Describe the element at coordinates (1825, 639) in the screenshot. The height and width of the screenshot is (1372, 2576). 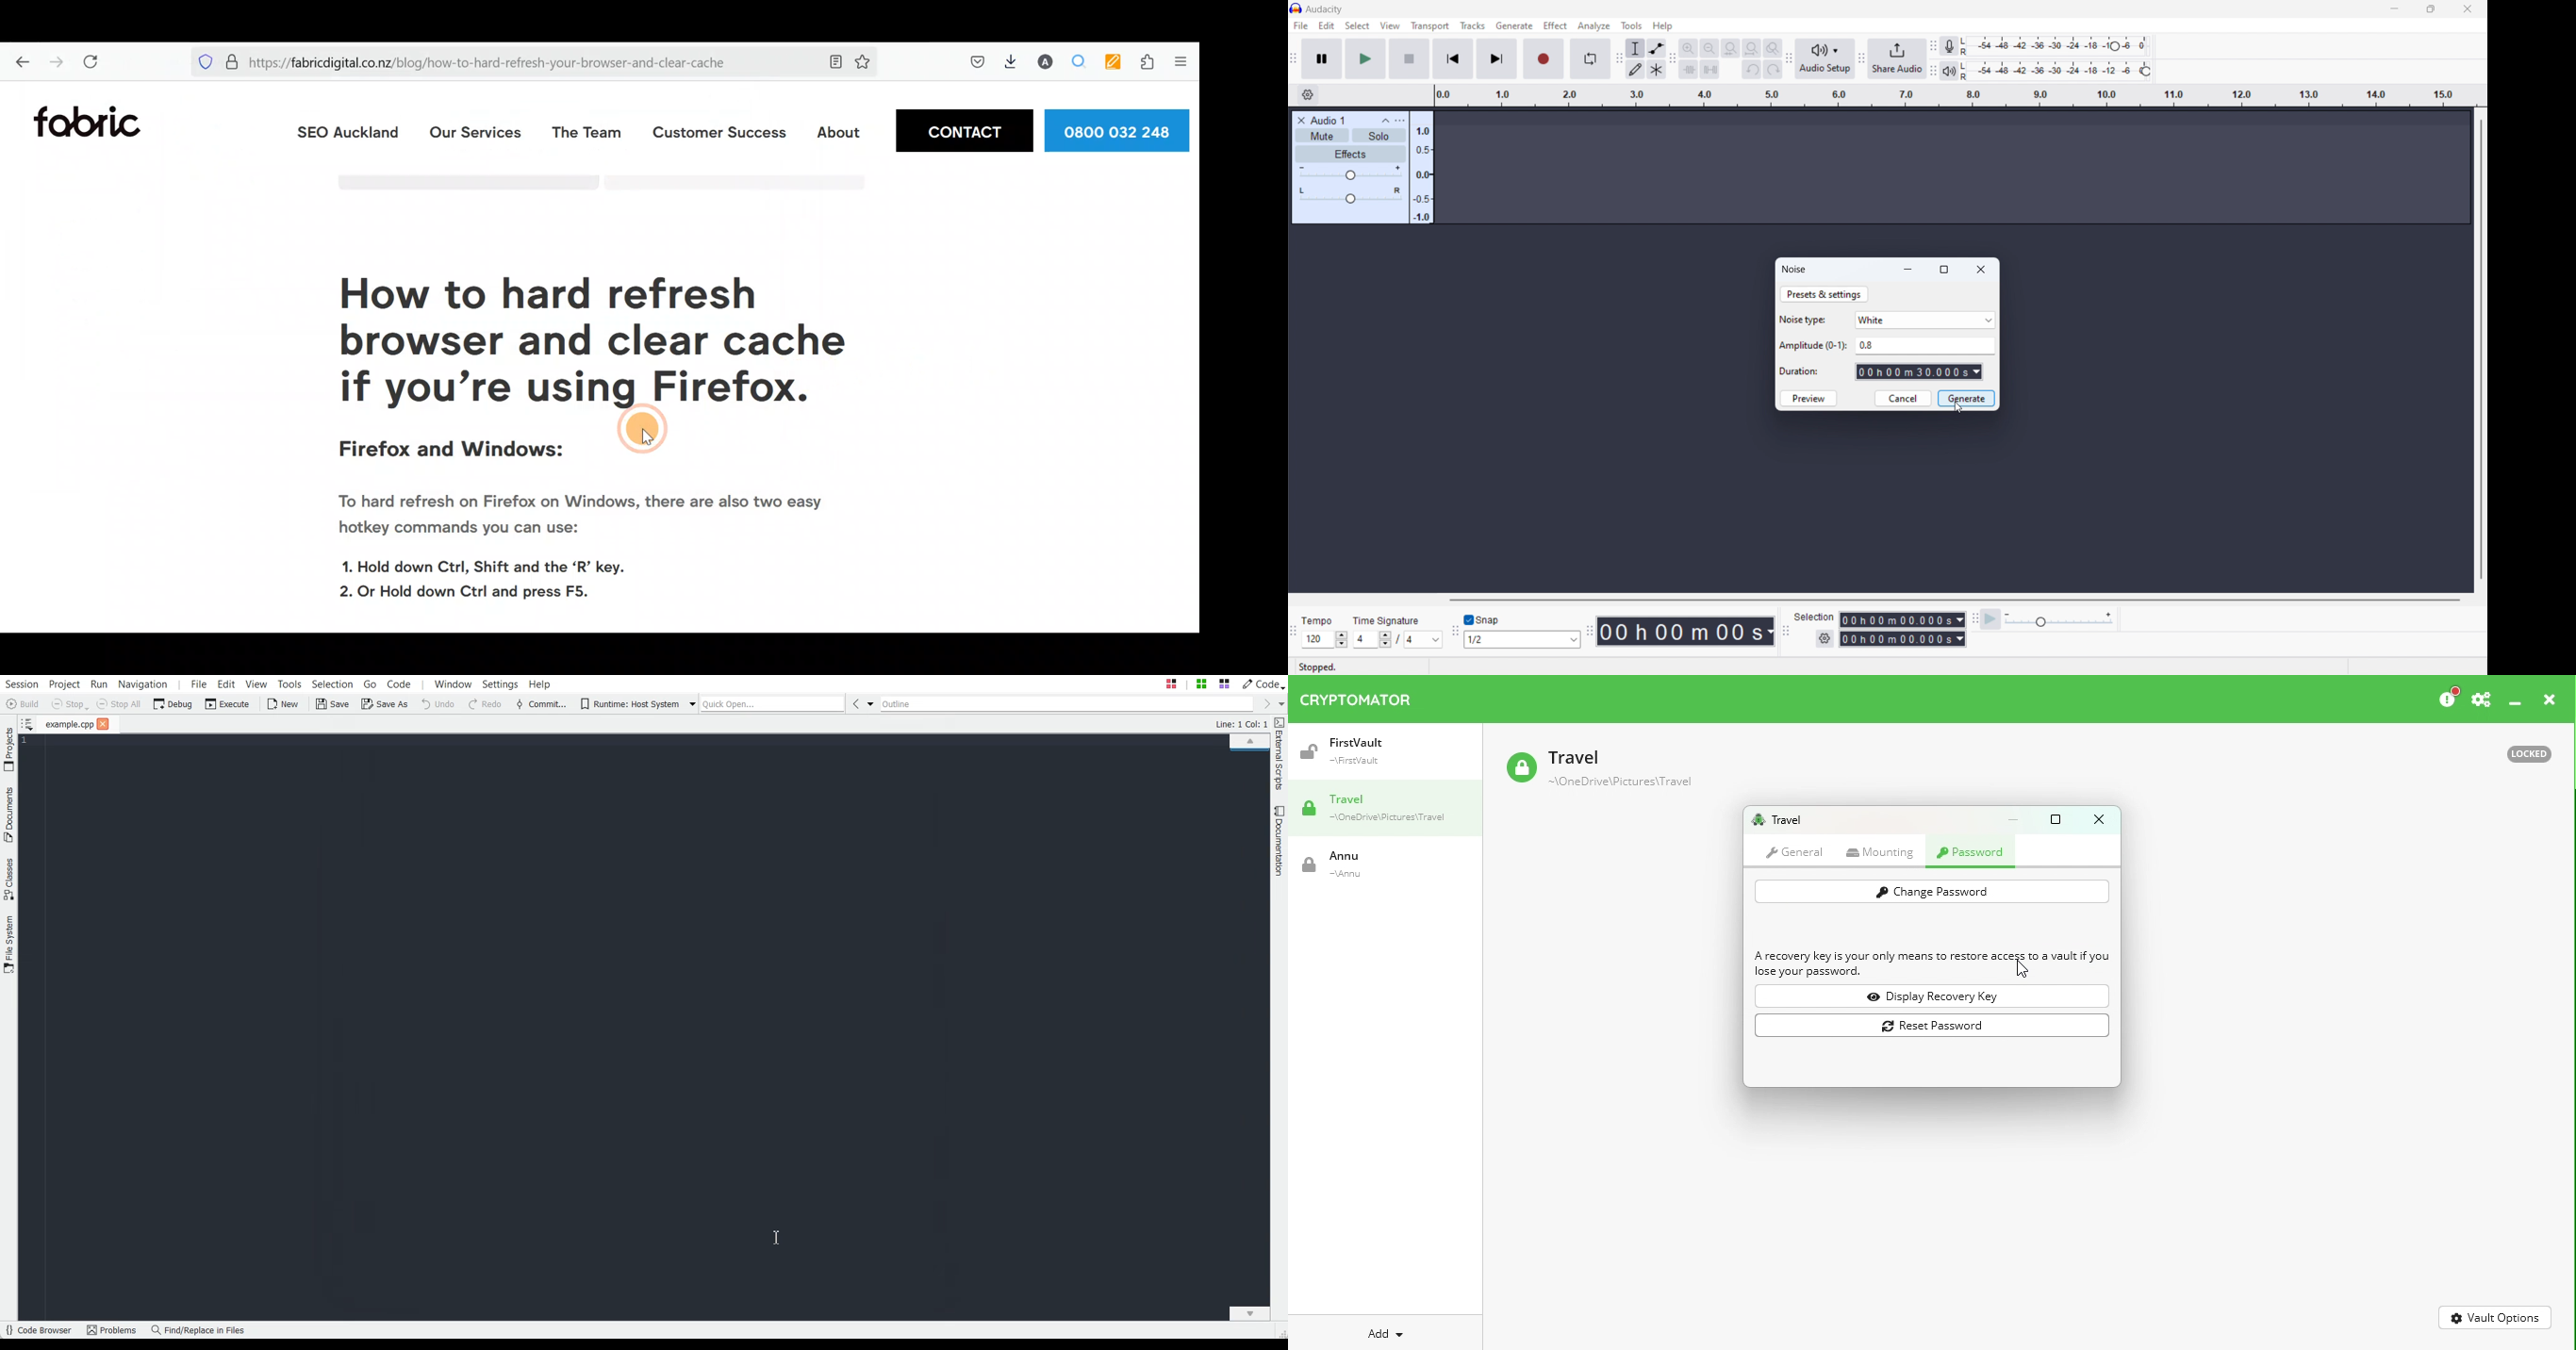
I see `settings` at that location.